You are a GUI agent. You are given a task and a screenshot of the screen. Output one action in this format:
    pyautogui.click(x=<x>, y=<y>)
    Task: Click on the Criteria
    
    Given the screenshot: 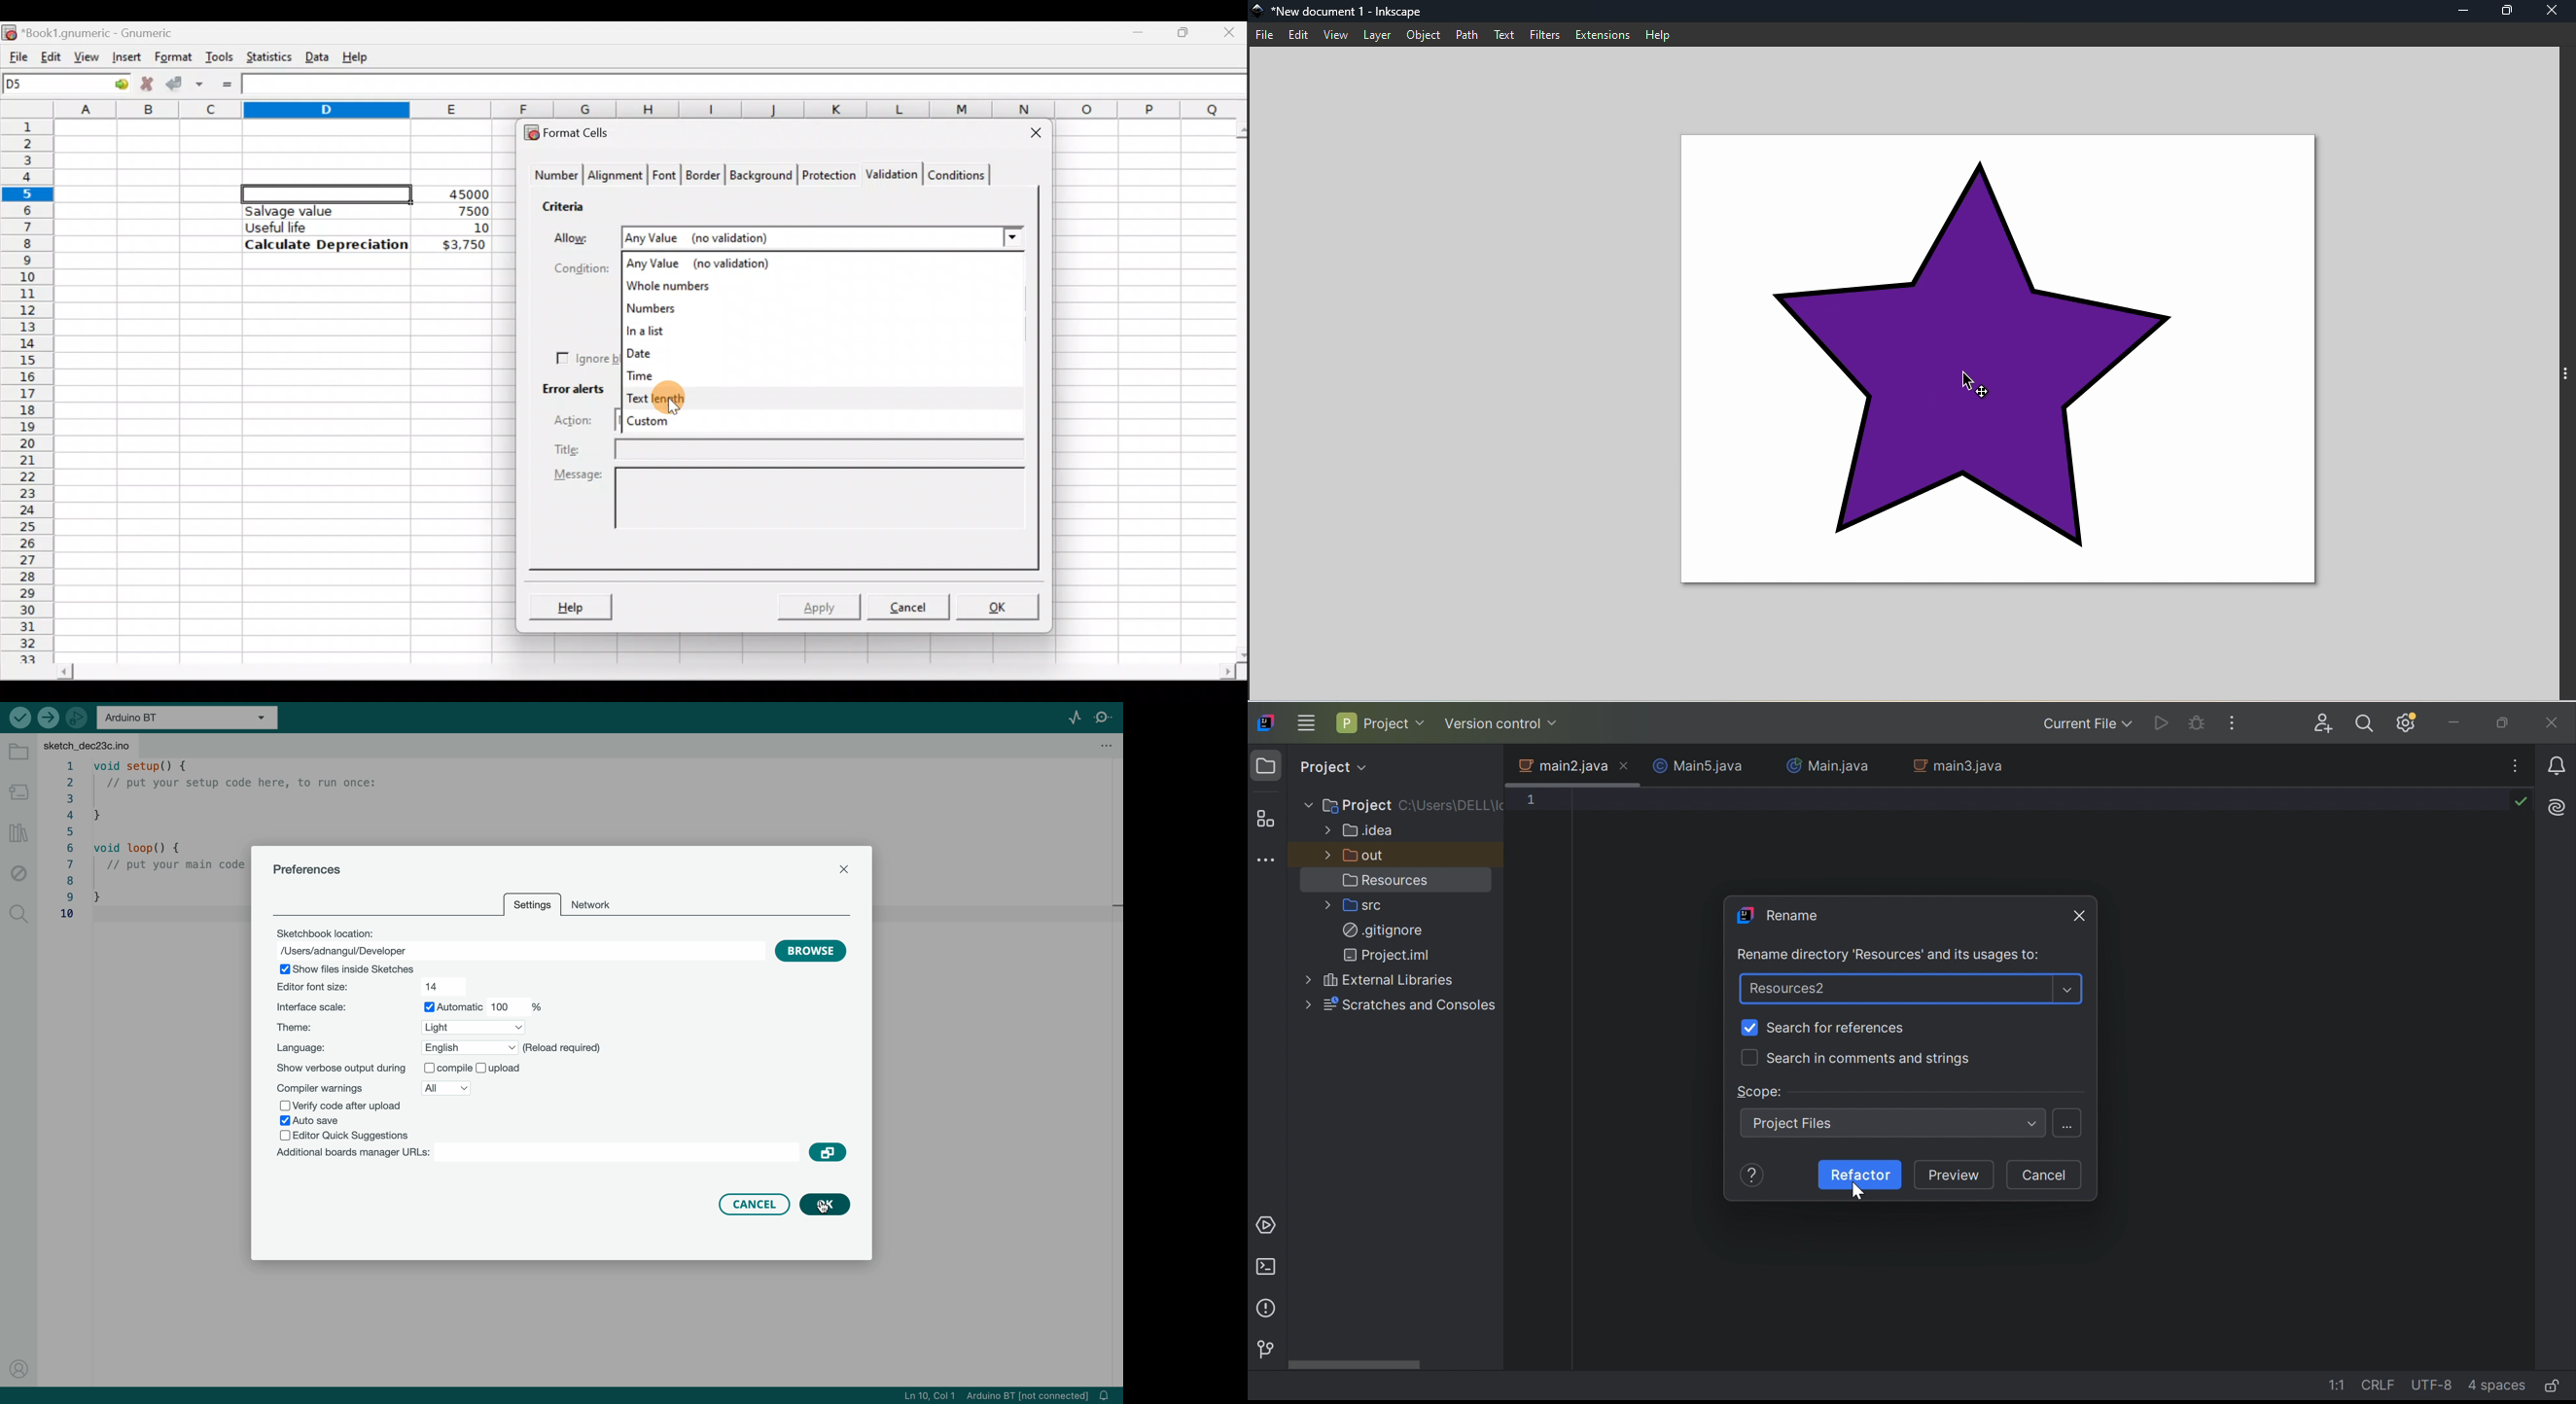 What is the action you would take?
    pyautogui.click(x=568, y=204)
    